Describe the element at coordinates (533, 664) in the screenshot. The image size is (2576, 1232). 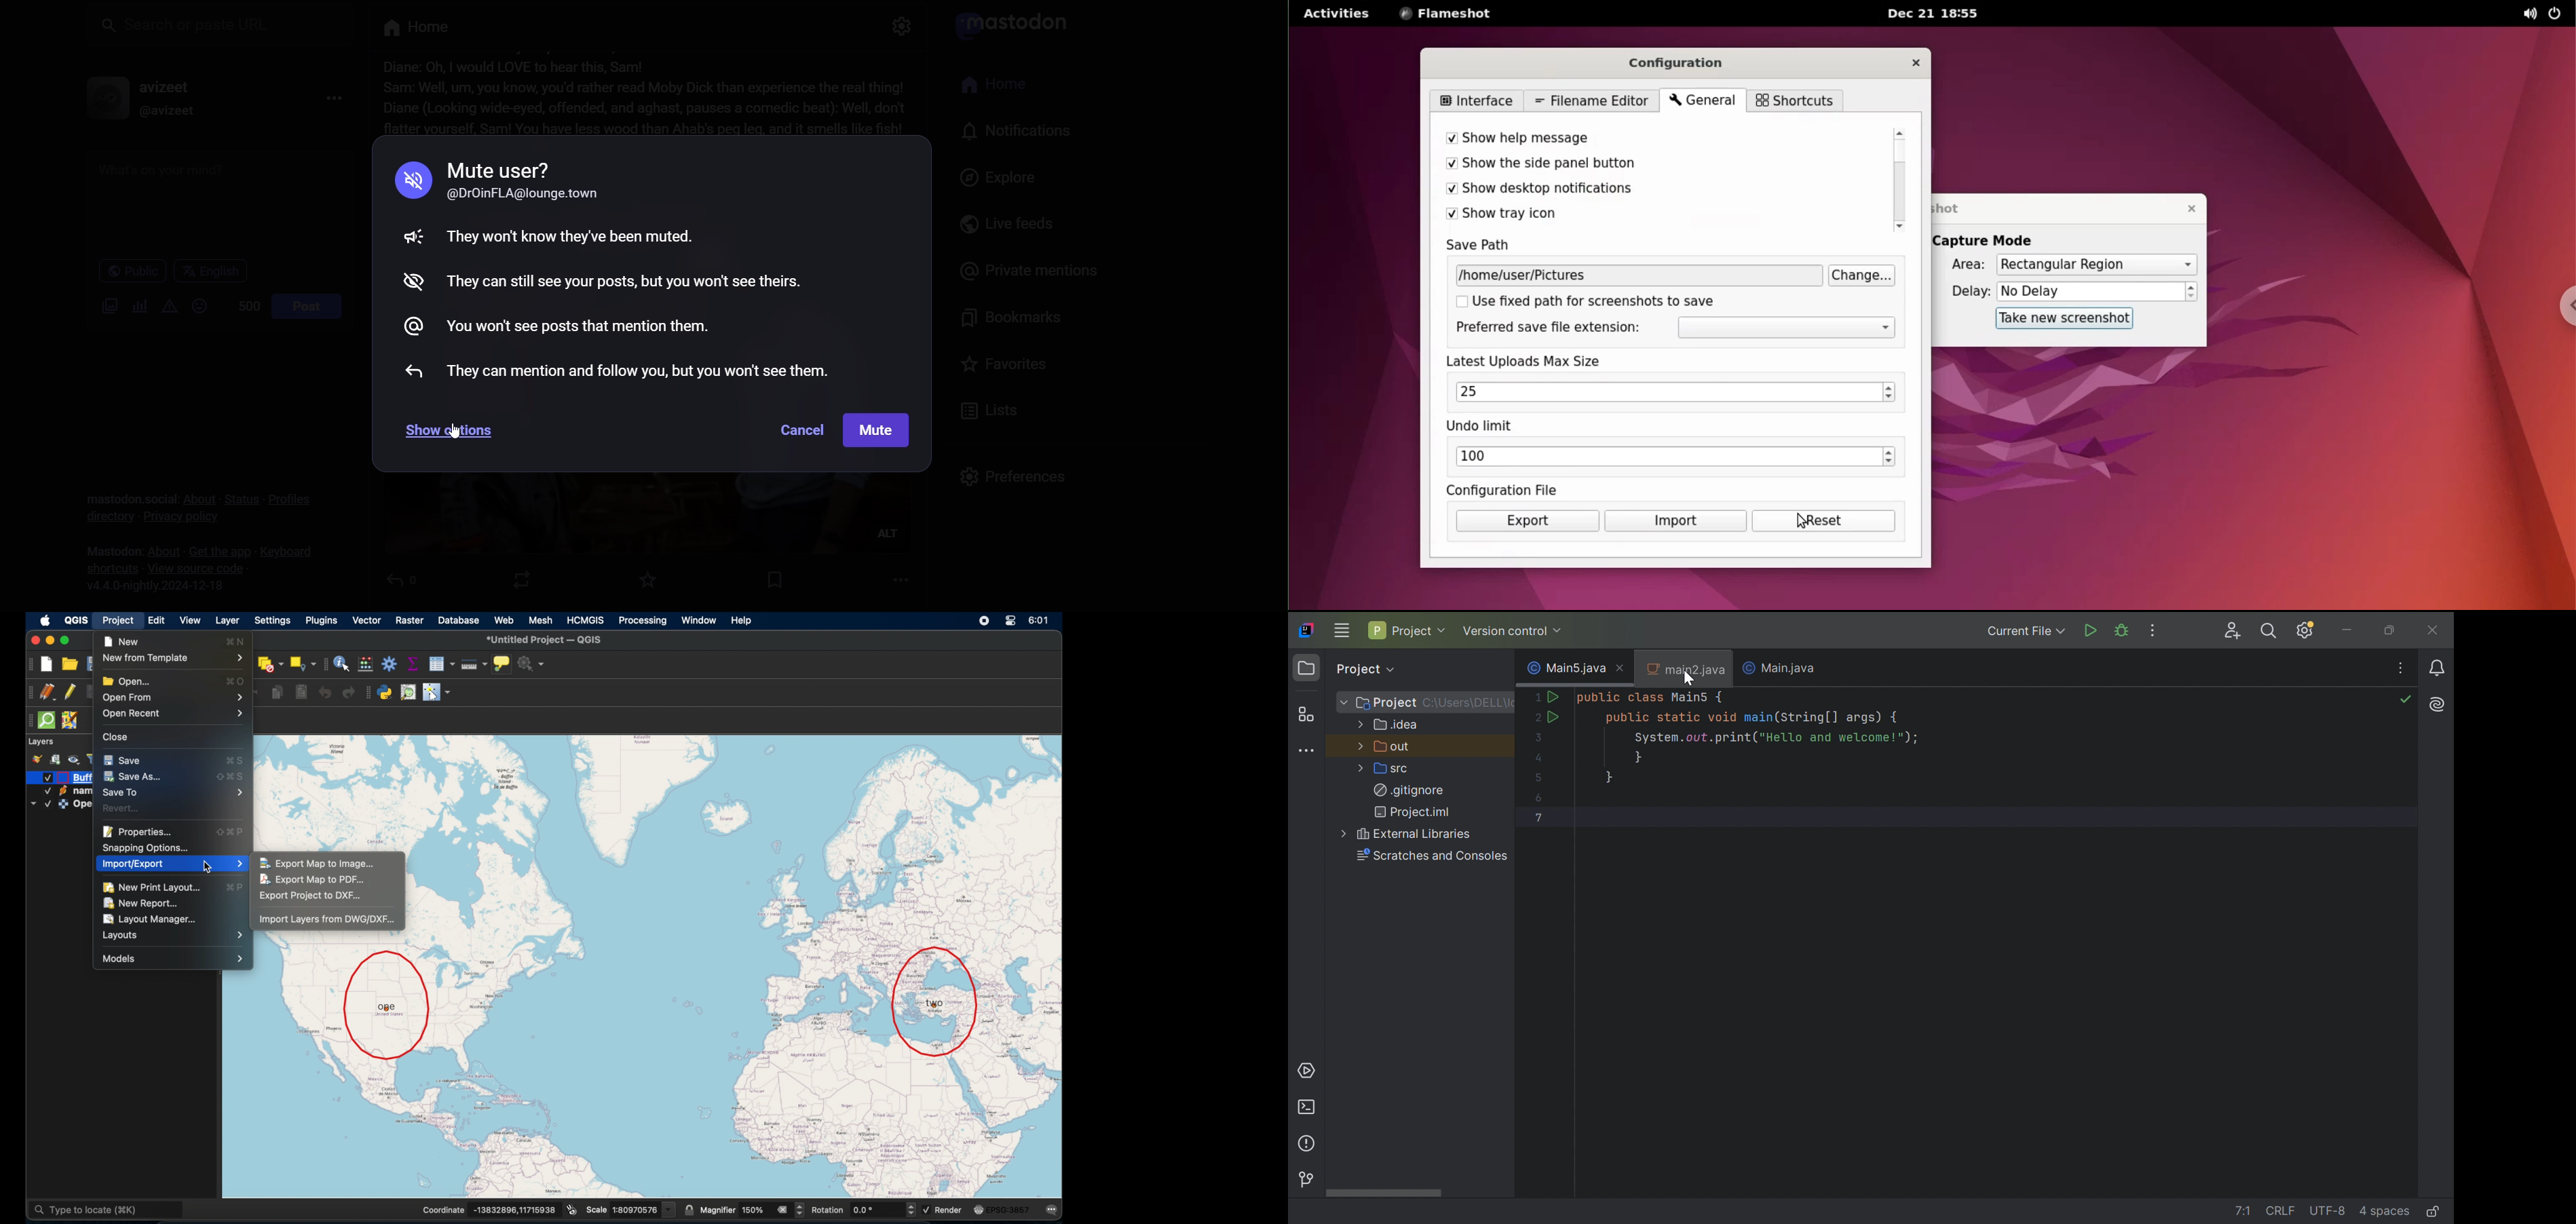
I see `no action selected` at that location.